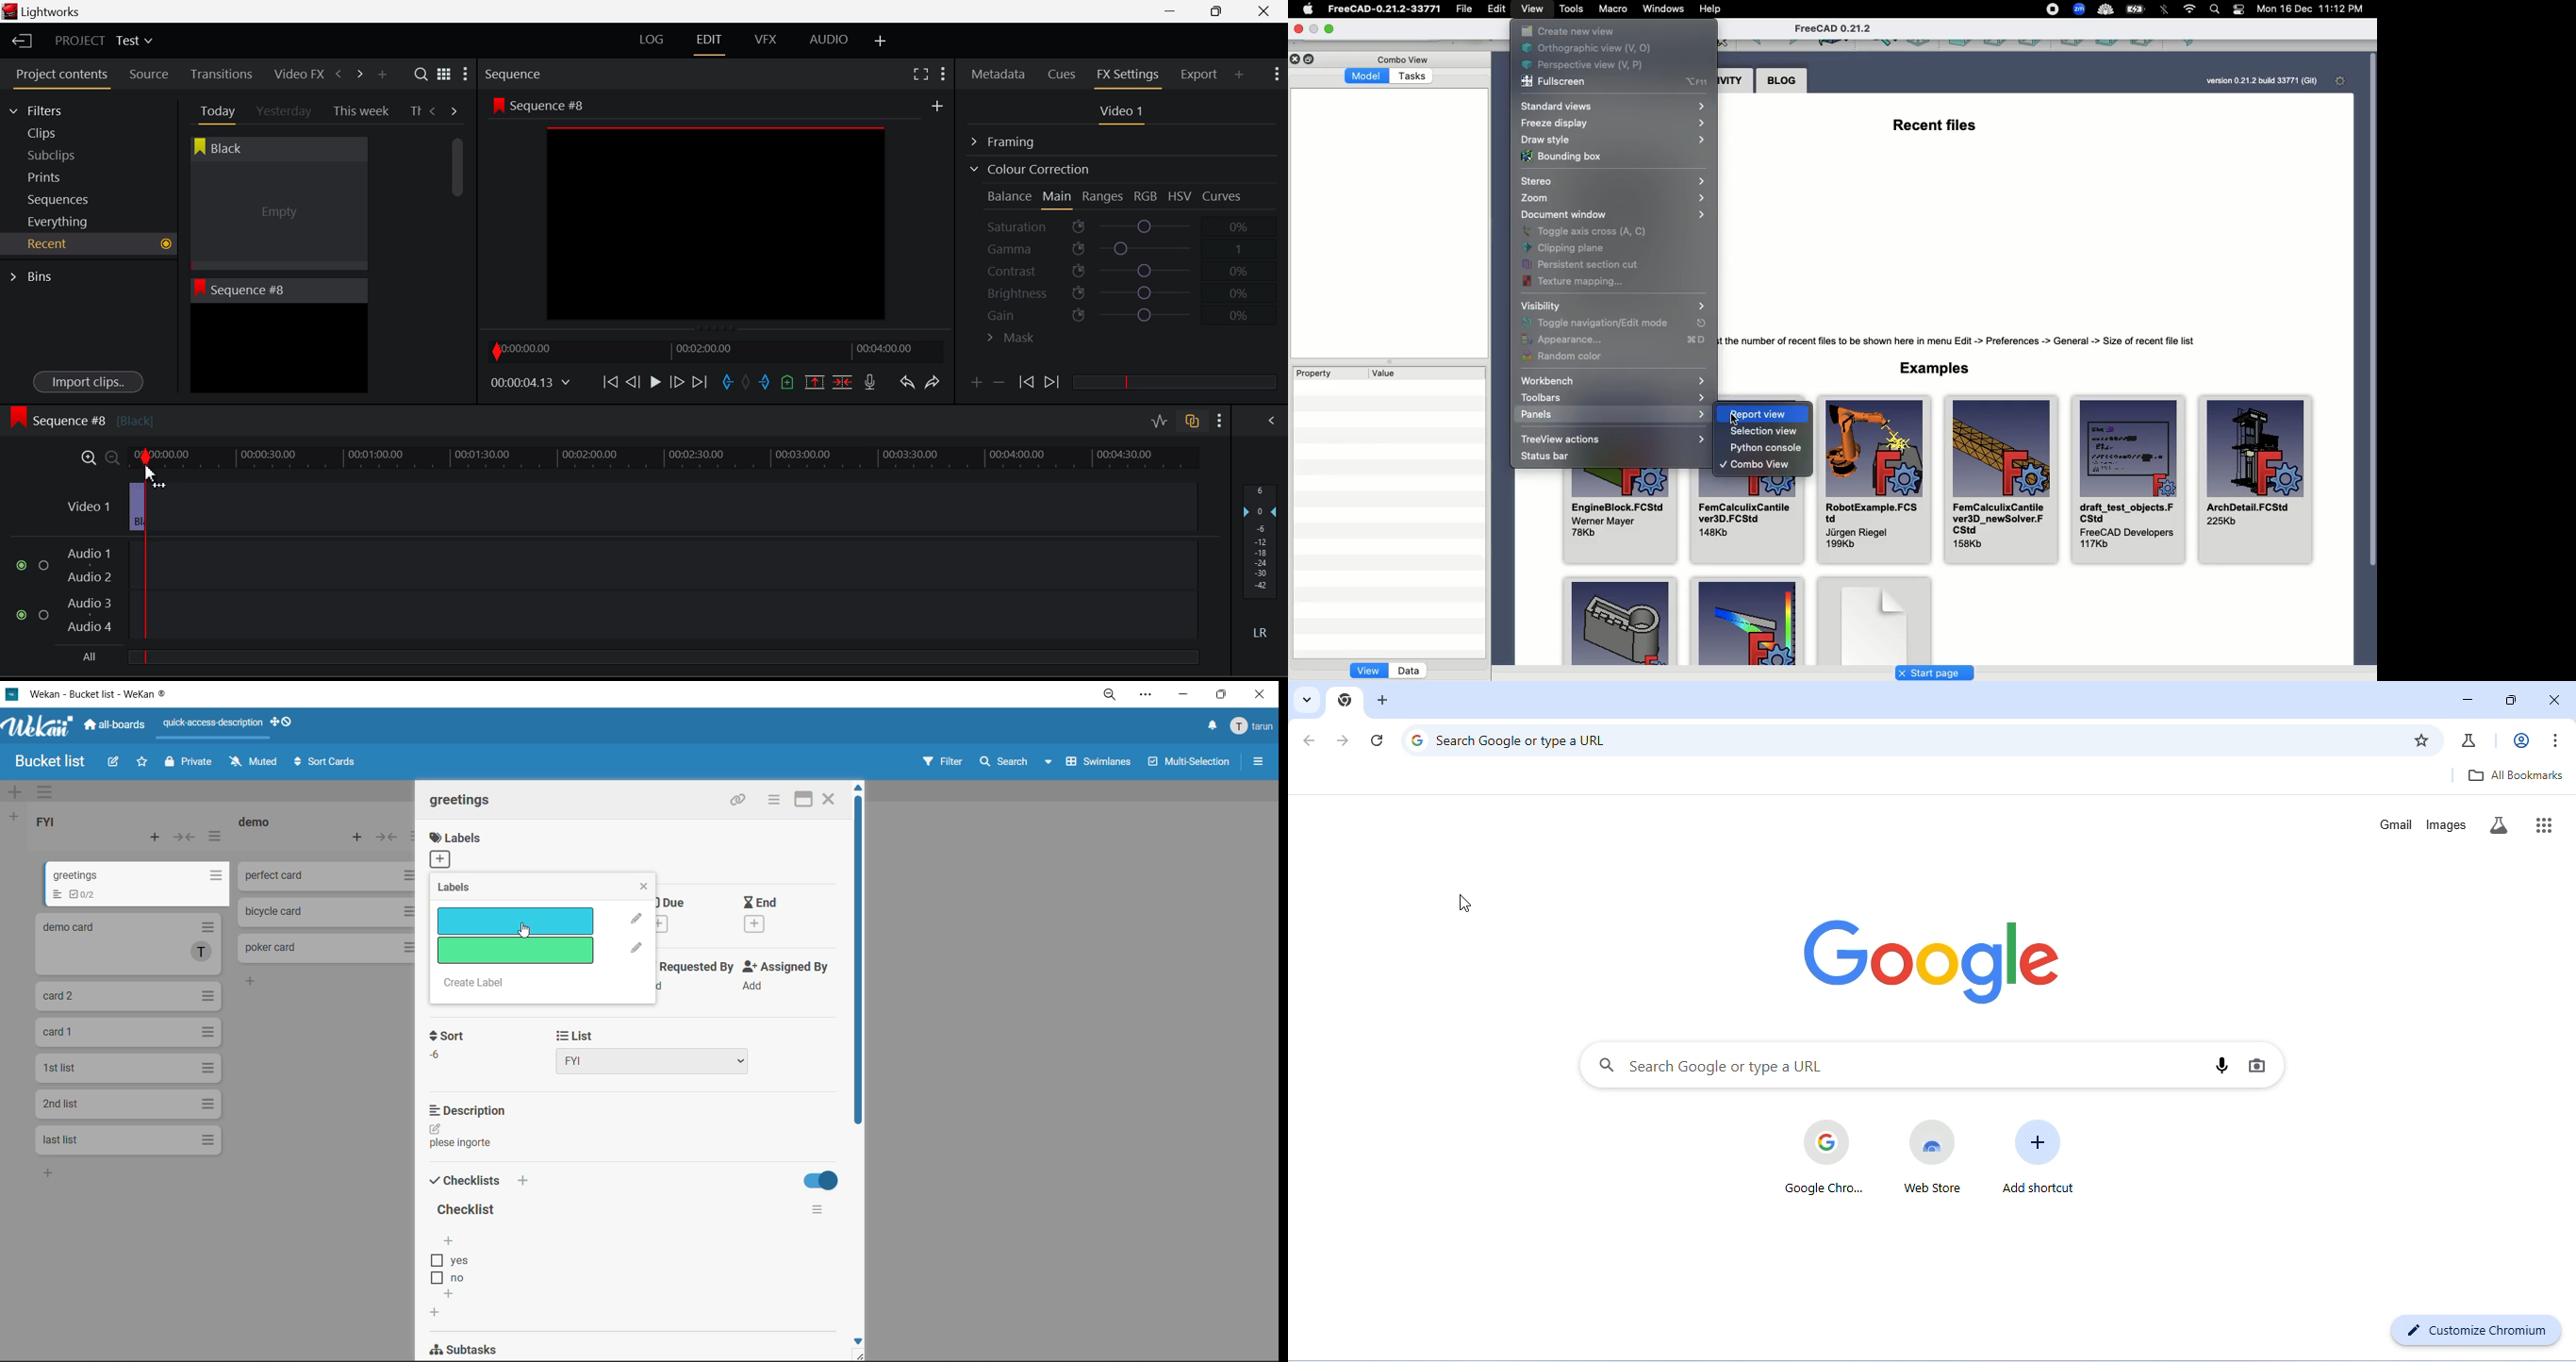 Image resolution: width=2576 pixels, height=1372 pixels. What do you see at coordinates (460, 1261) in the screenshot?
I see `checklist option` at bounding box center [460, 1261].